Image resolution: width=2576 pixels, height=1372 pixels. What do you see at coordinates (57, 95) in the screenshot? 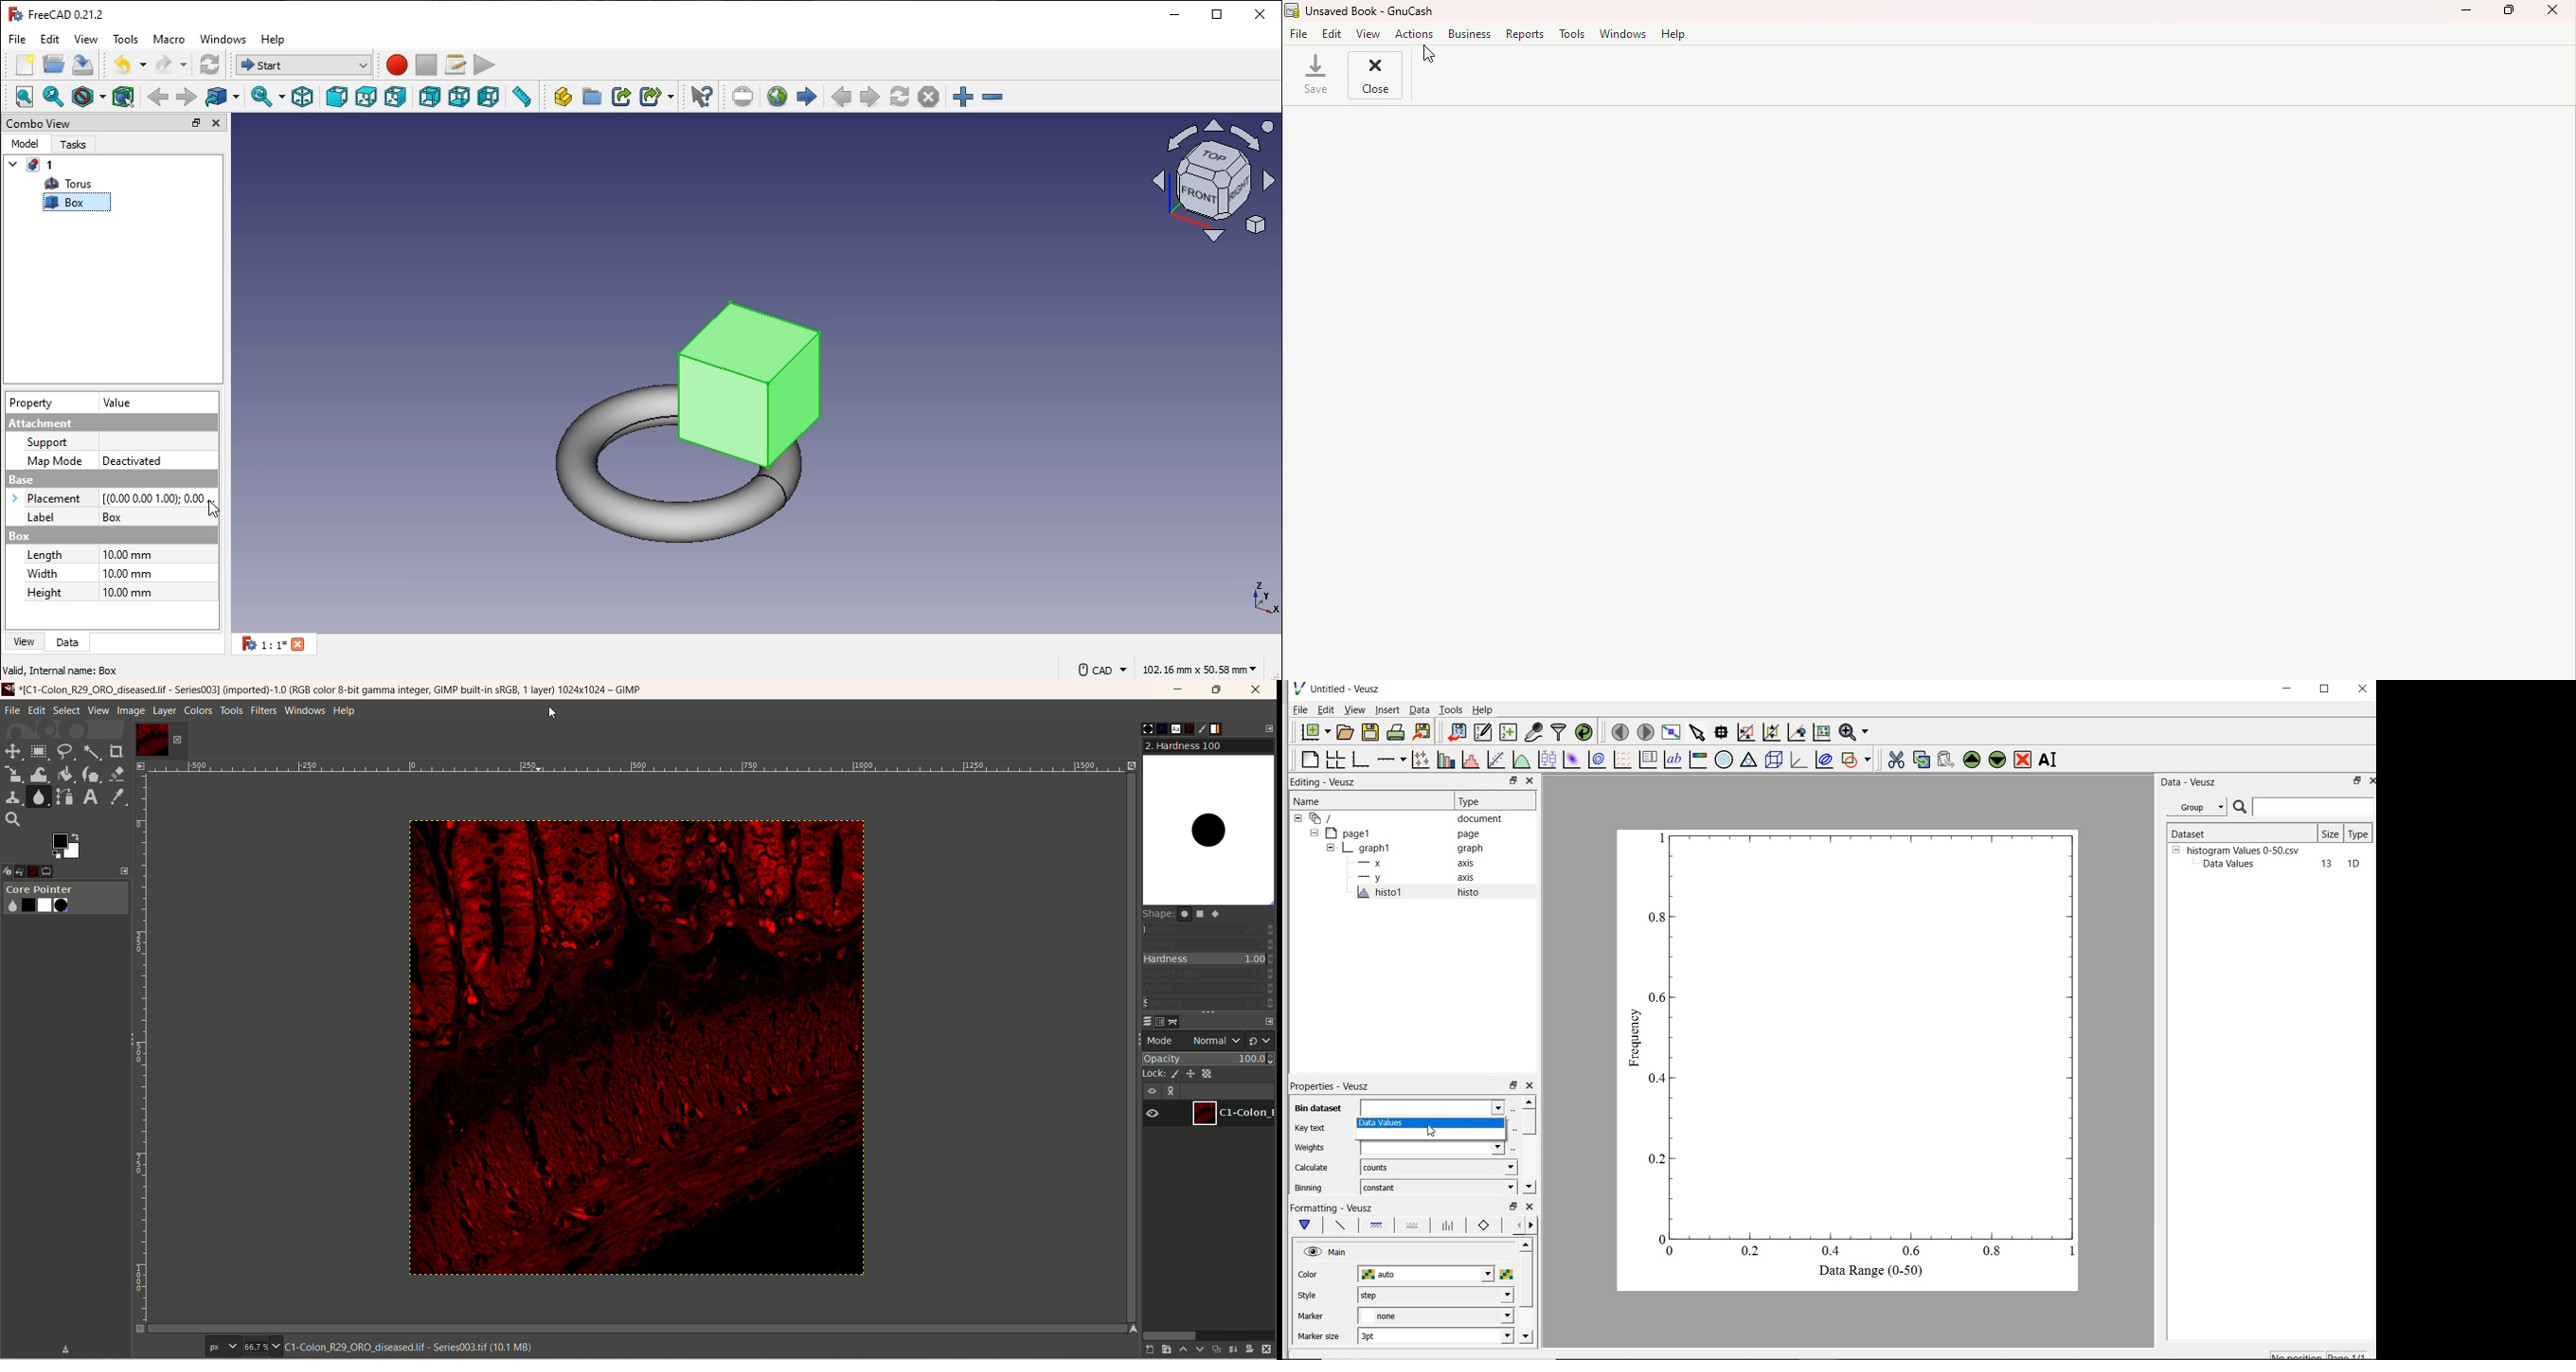
I see `fit selection` at bounding box center [57, 95].